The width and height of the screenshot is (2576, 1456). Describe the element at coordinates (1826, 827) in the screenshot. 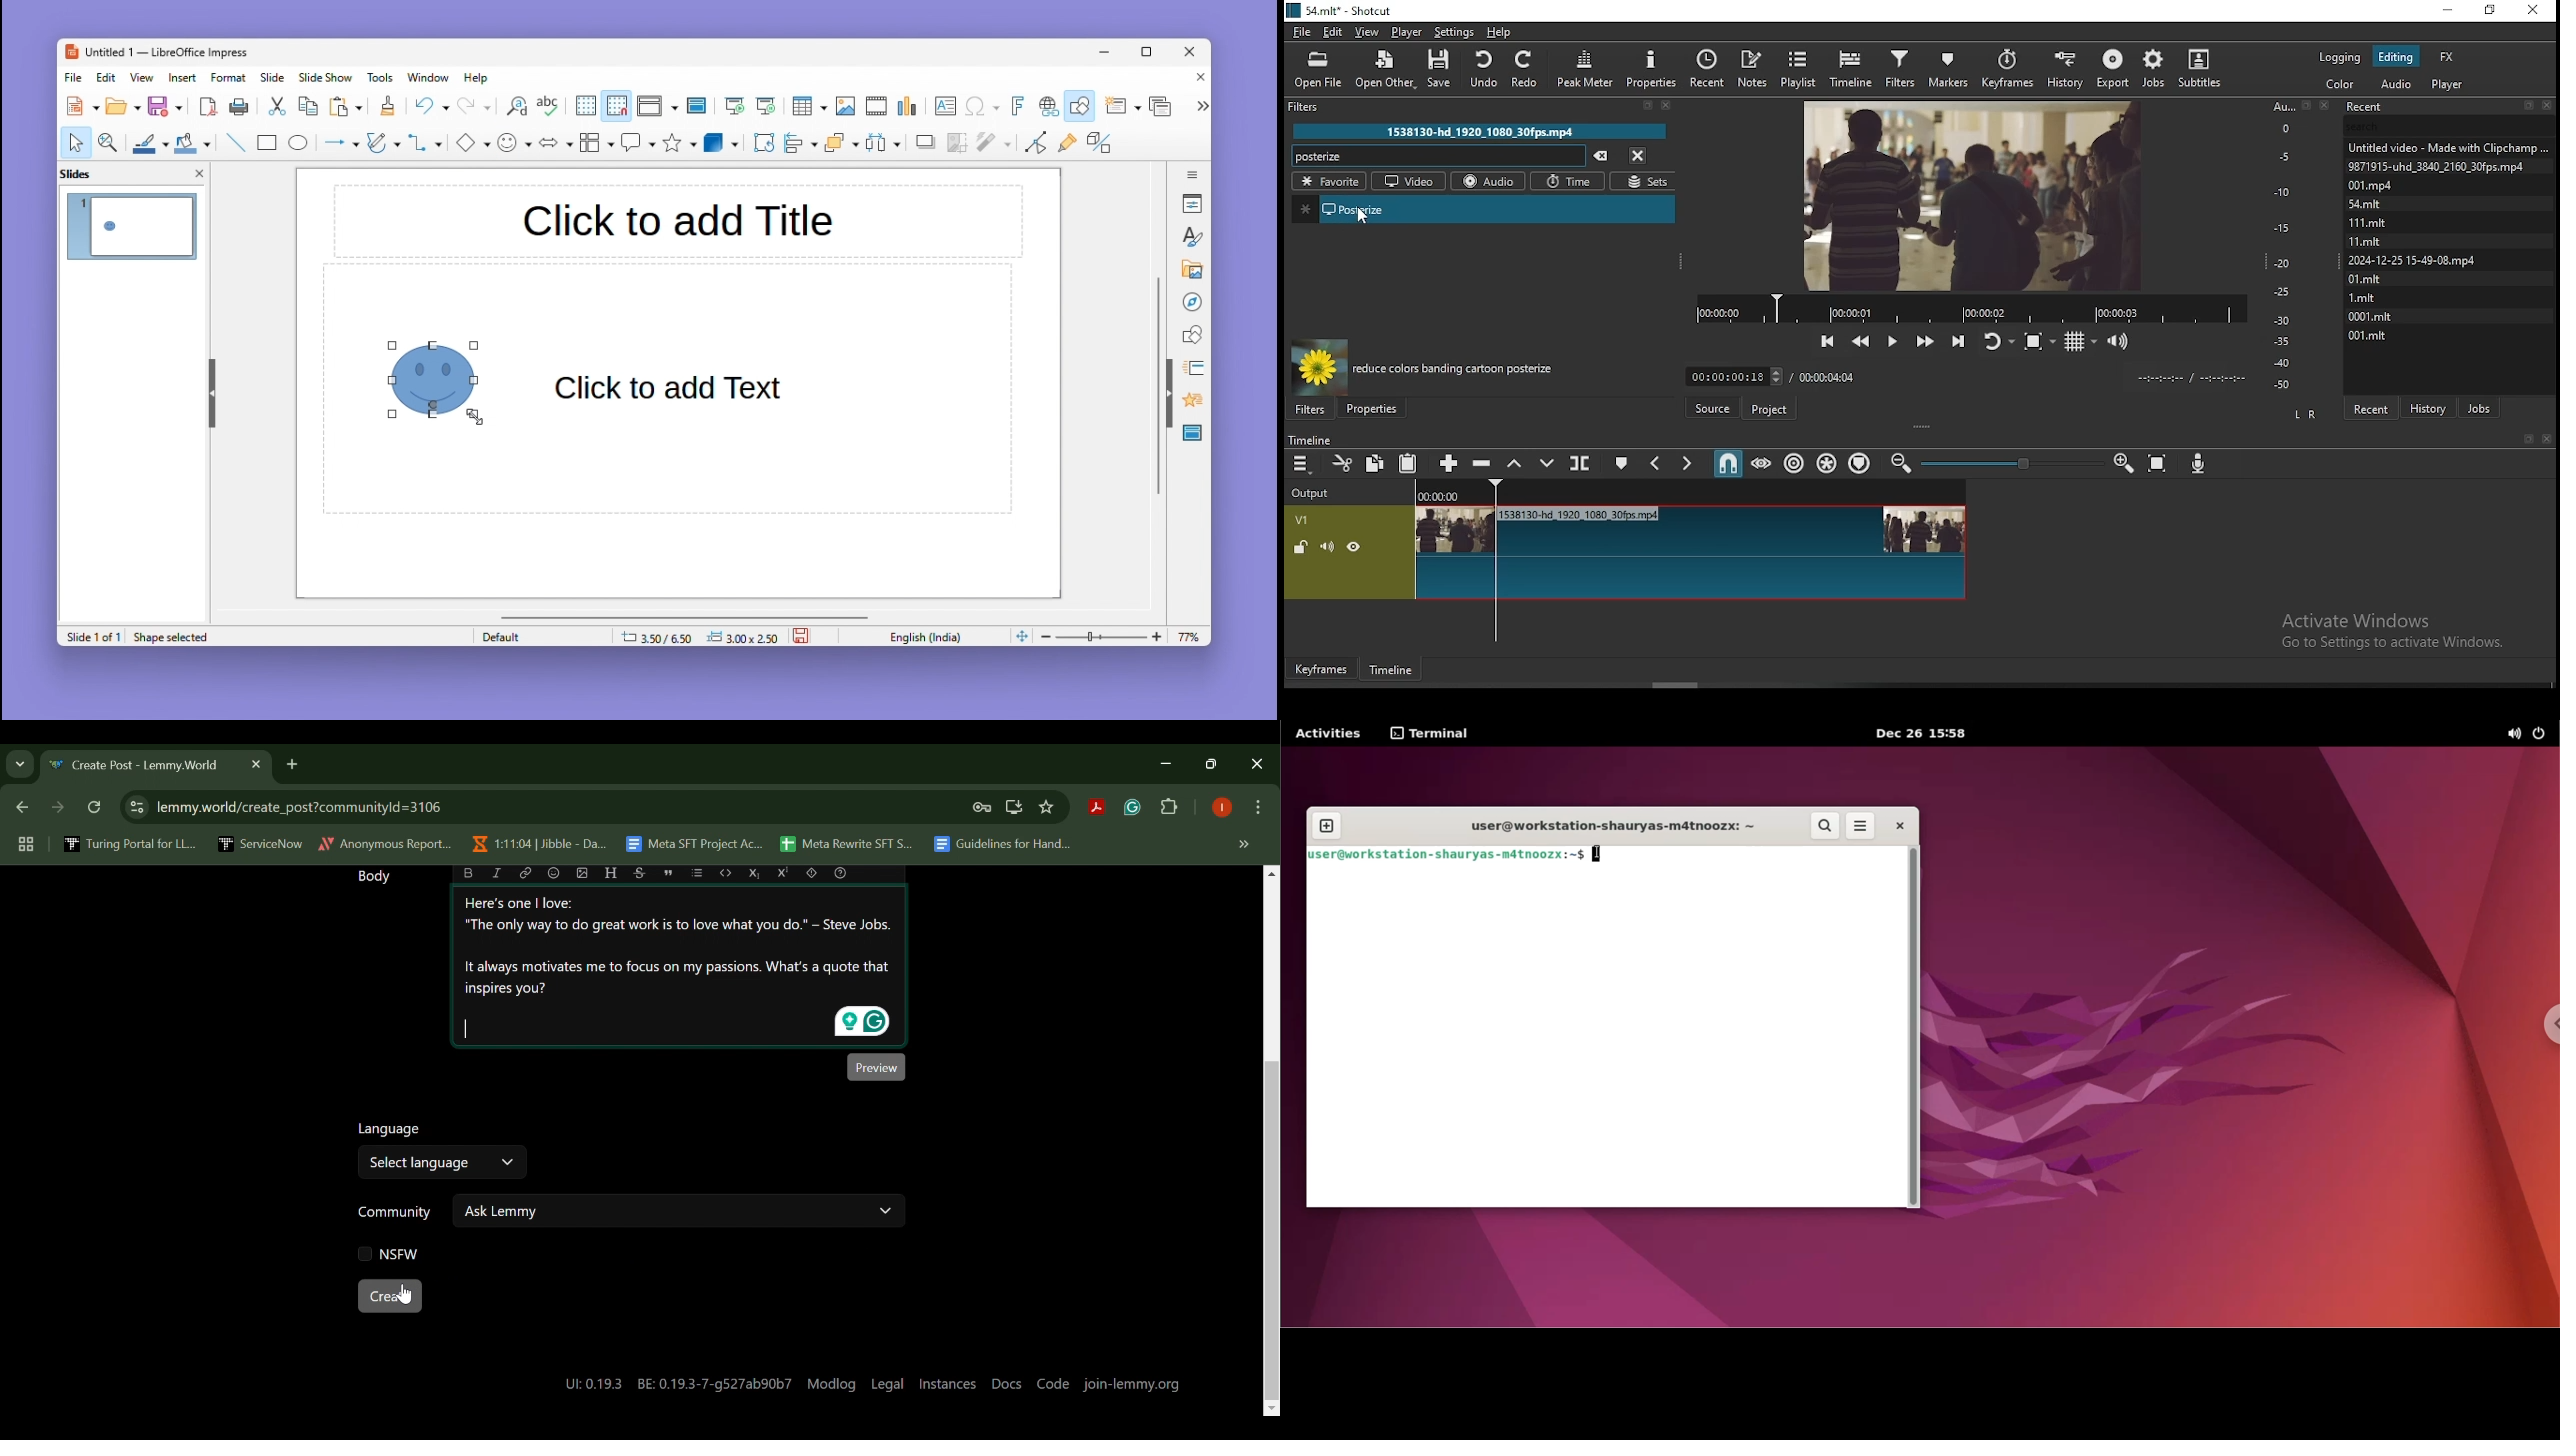

I see `search` at that location.